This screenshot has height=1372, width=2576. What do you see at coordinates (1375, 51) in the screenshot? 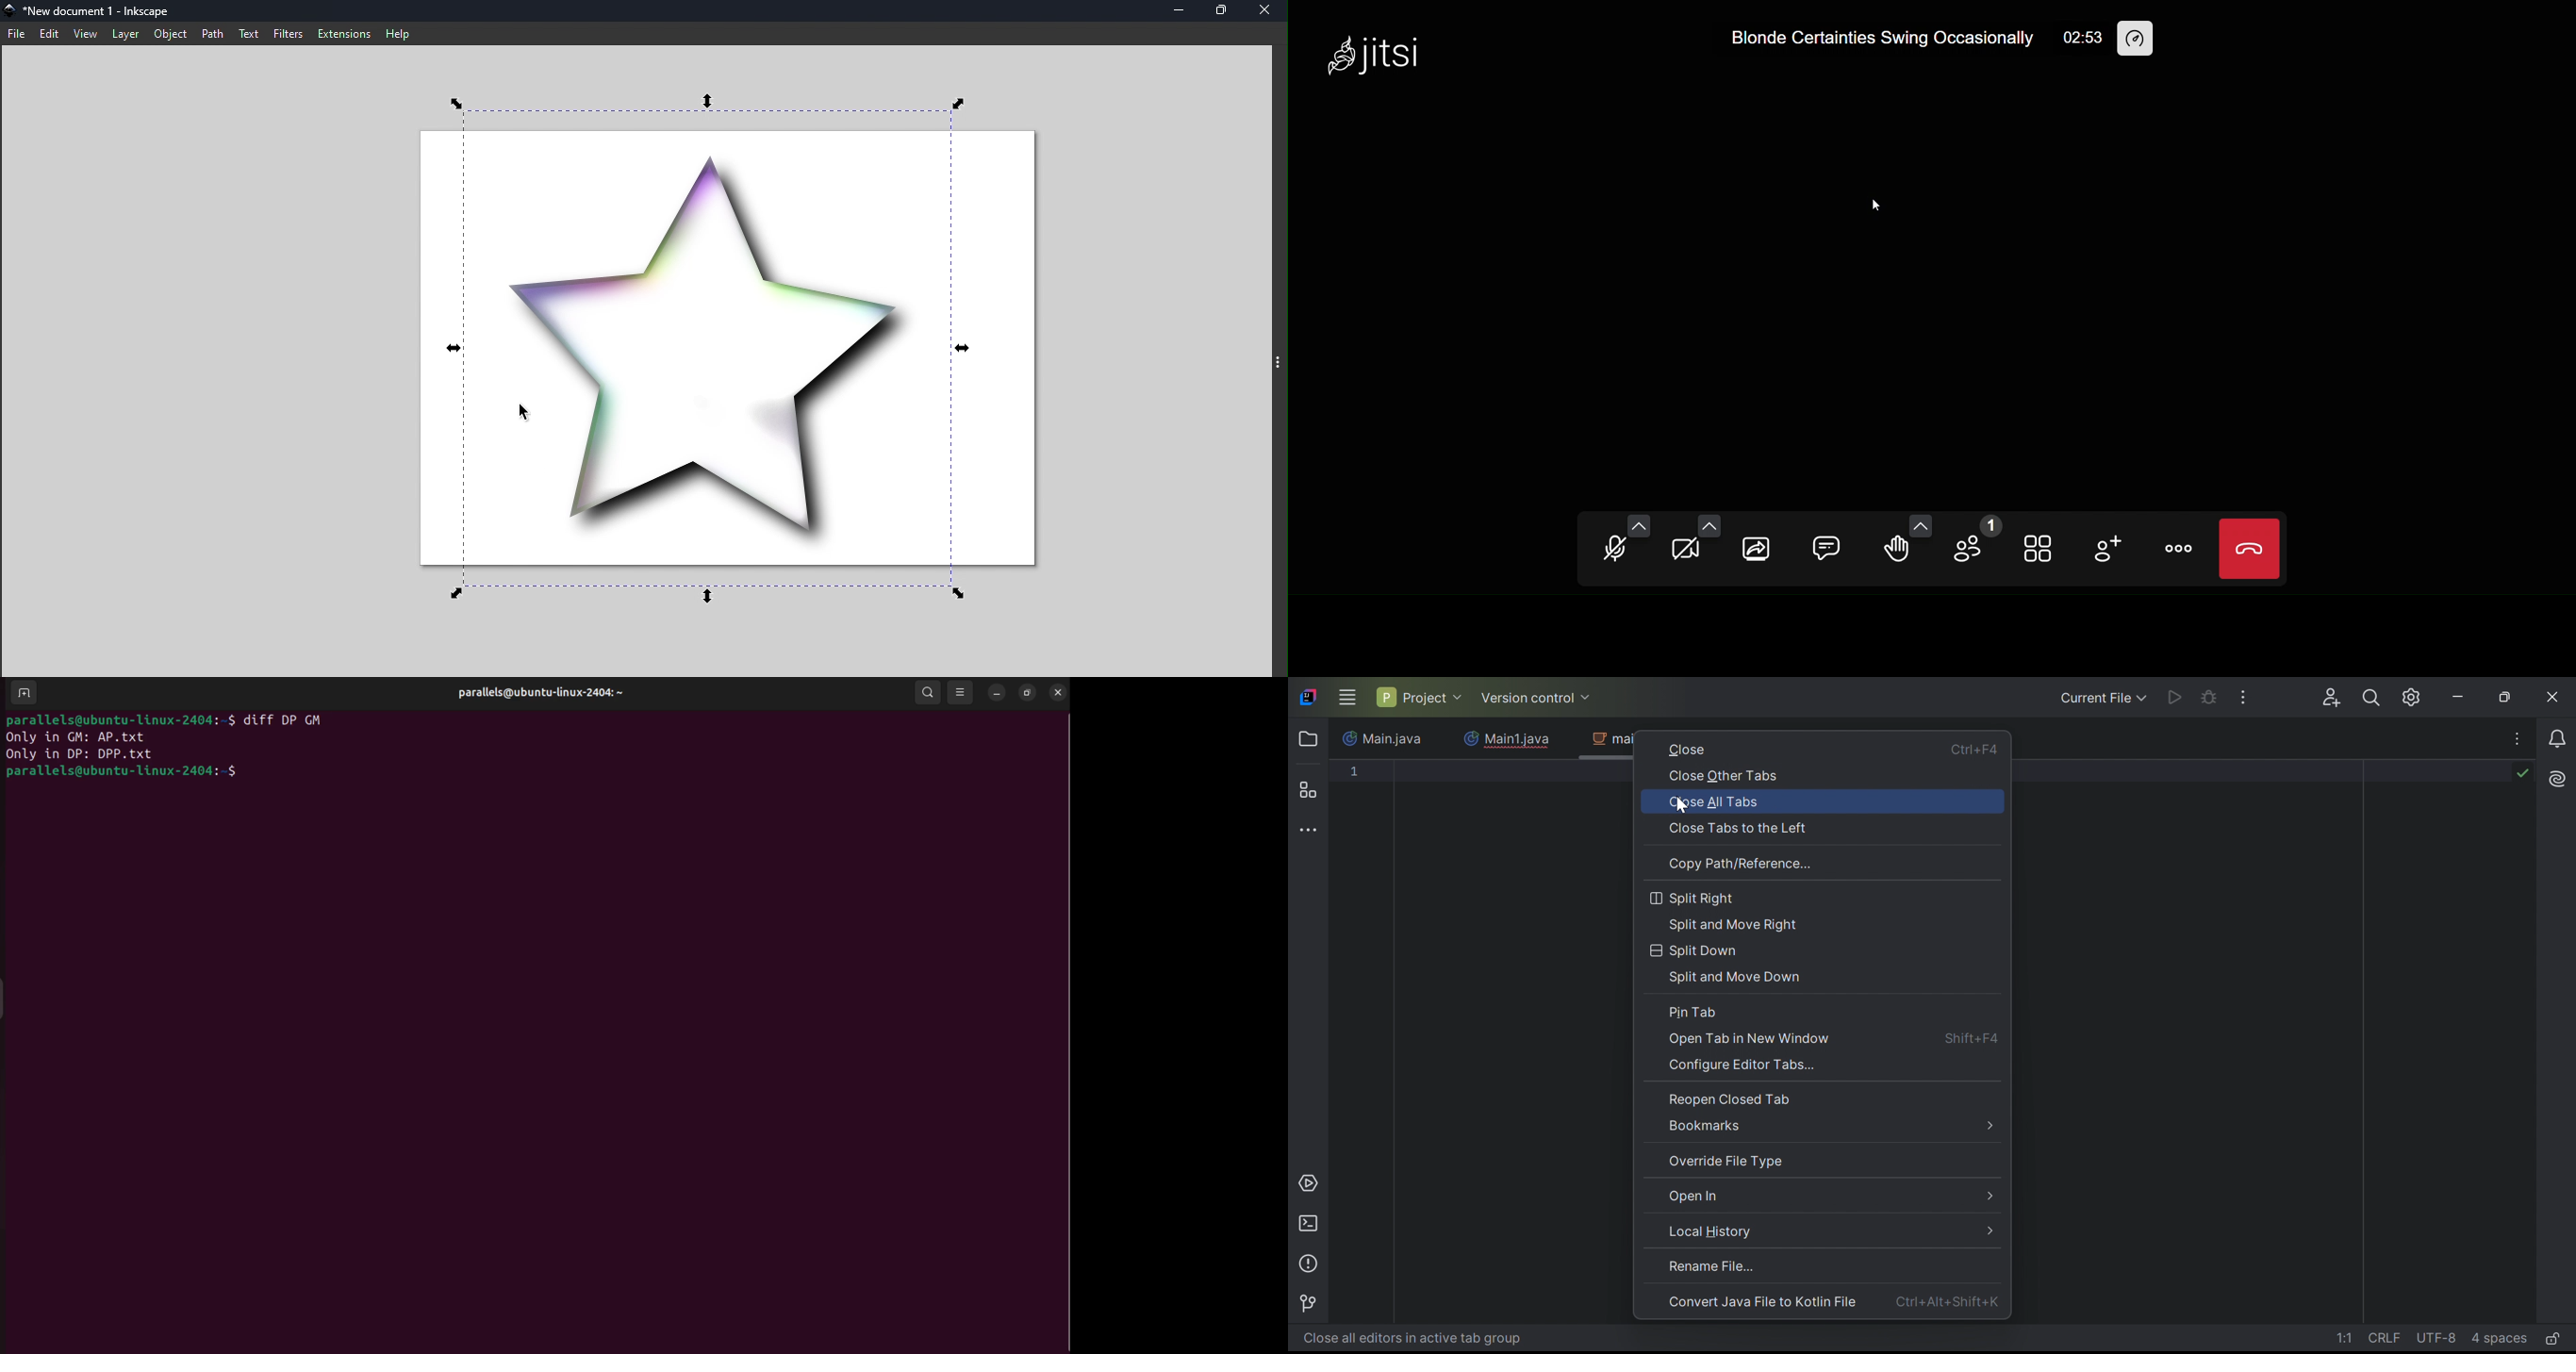
I see `jitsi` at bounding box center [1375, 51].